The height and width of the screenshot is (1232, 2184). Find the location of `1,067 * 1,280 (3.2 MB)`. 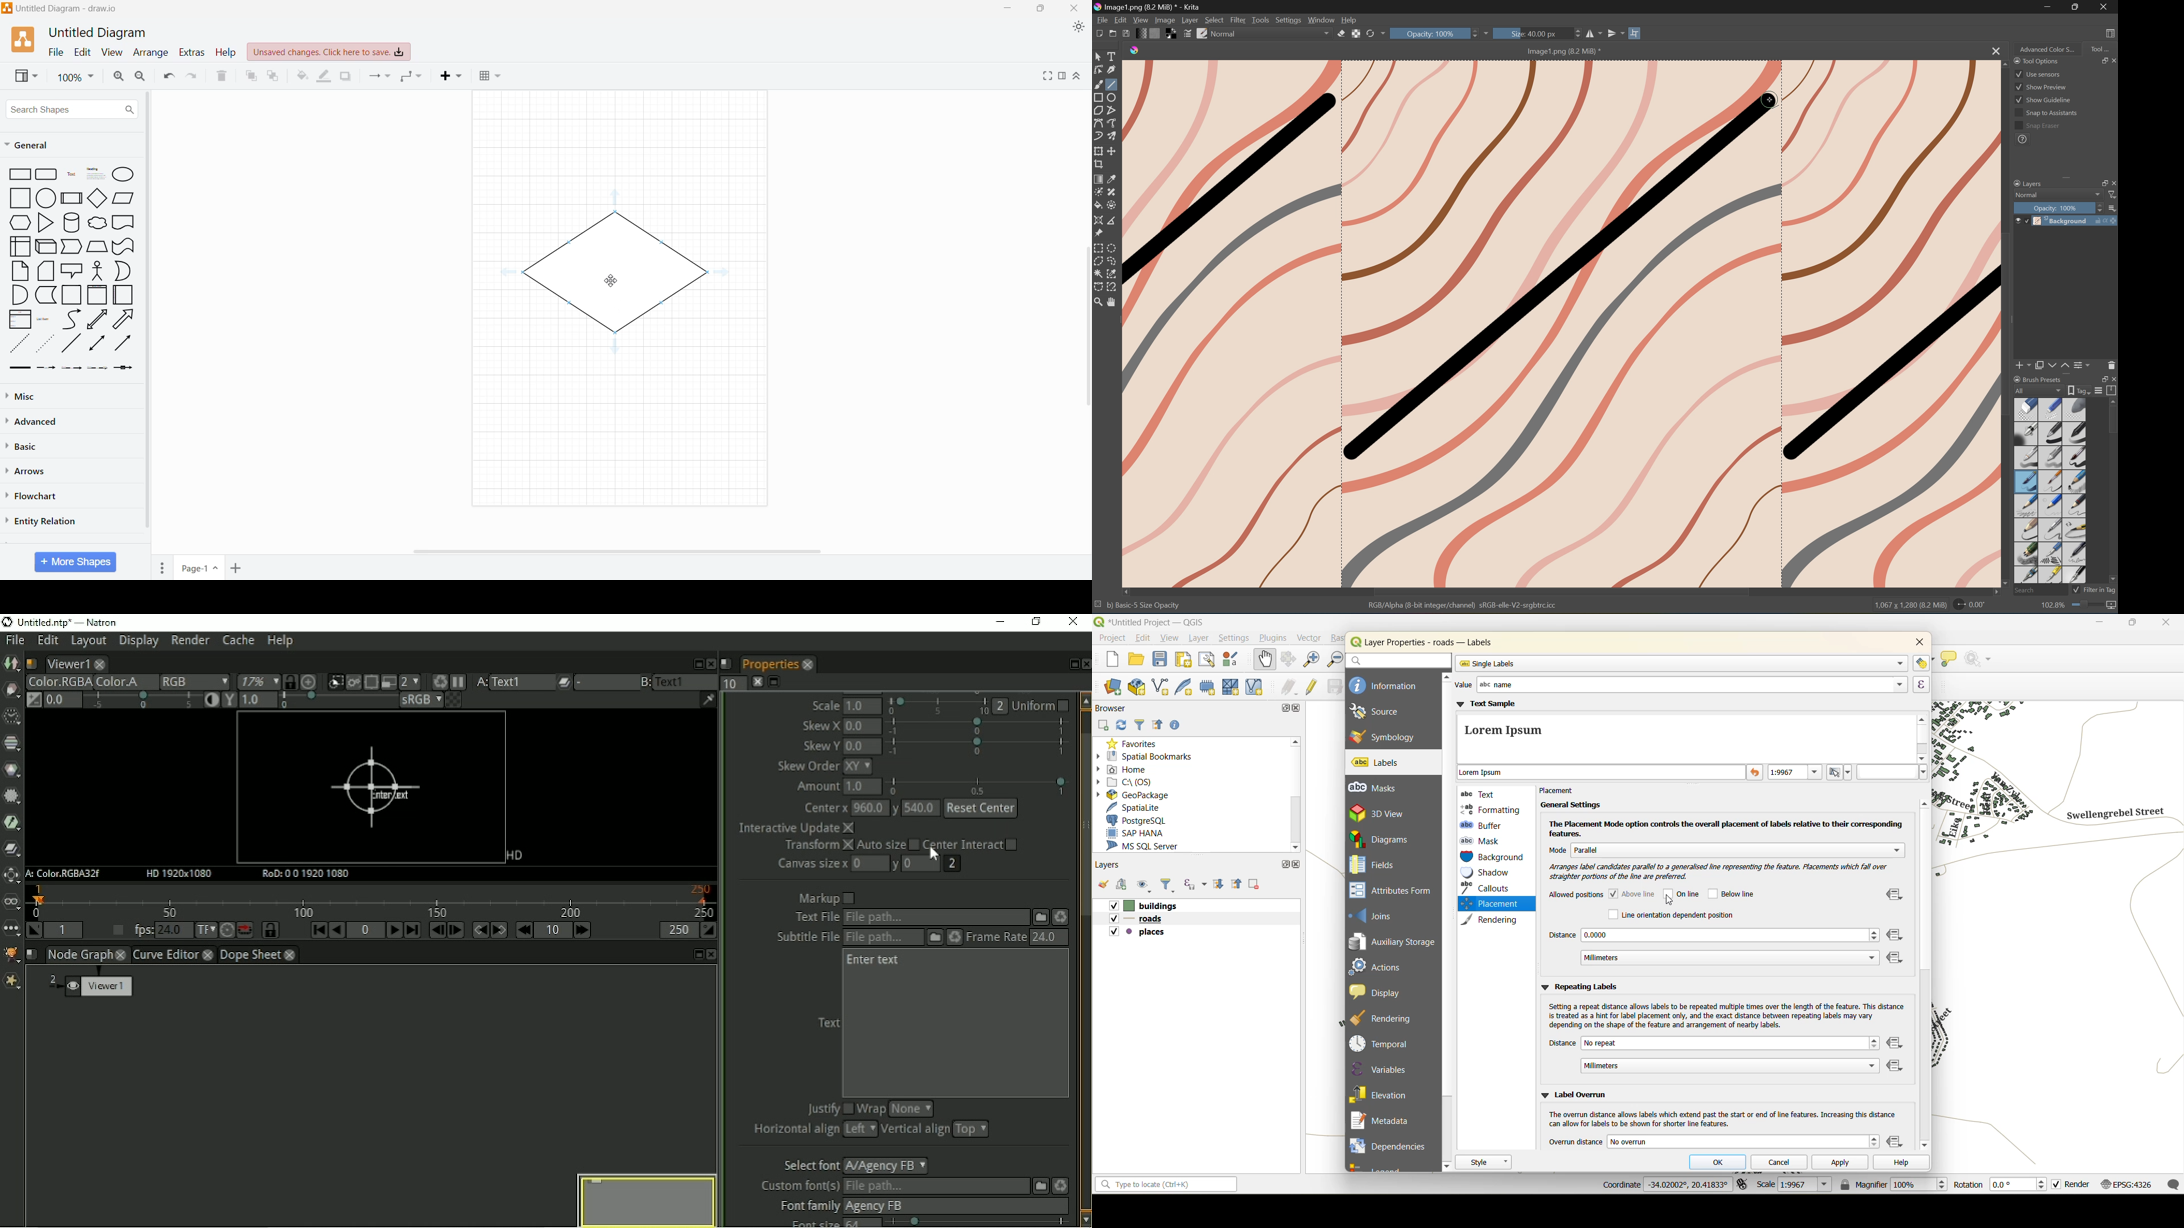

1,067 * 1,280 (3.2 MB) is located at coordinates (1909, 606).